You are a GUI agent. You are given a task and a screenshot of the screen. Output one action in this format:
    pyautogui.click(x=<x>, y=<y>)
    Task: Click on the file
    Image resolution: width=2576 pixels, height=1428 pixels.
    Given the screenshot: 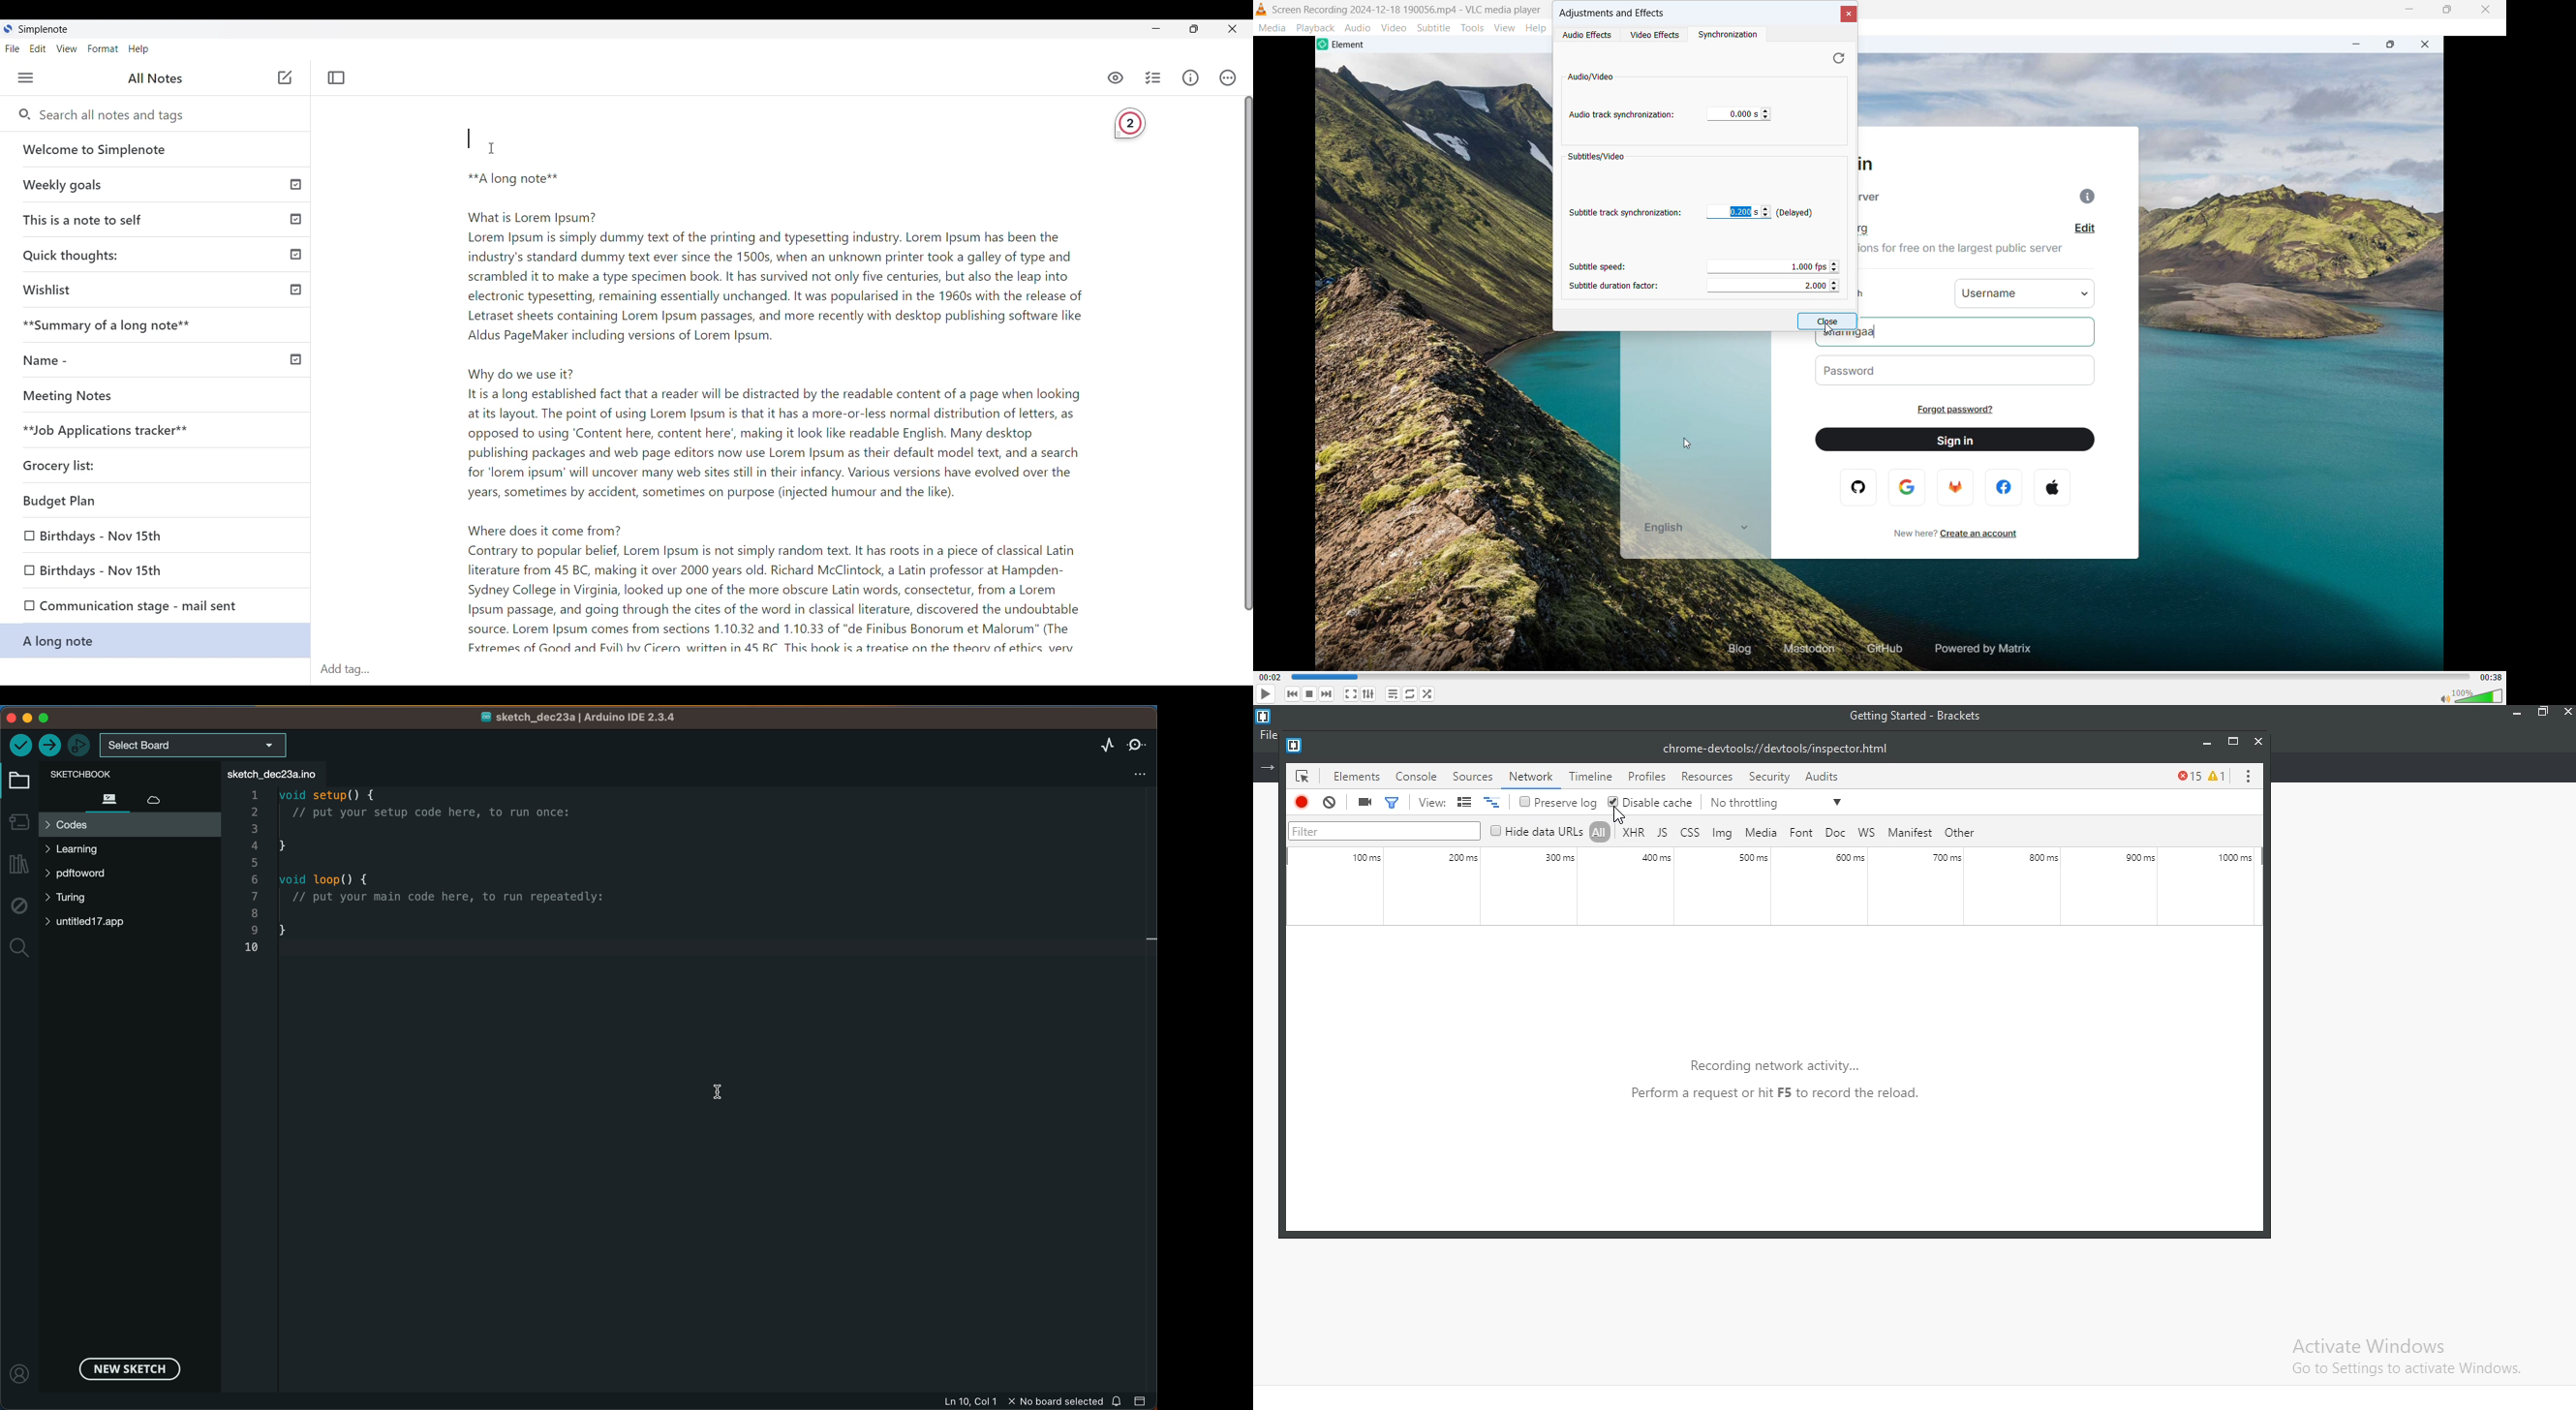 What is the action you would take?
    pyautogui.click(x=1267, y=734)
    